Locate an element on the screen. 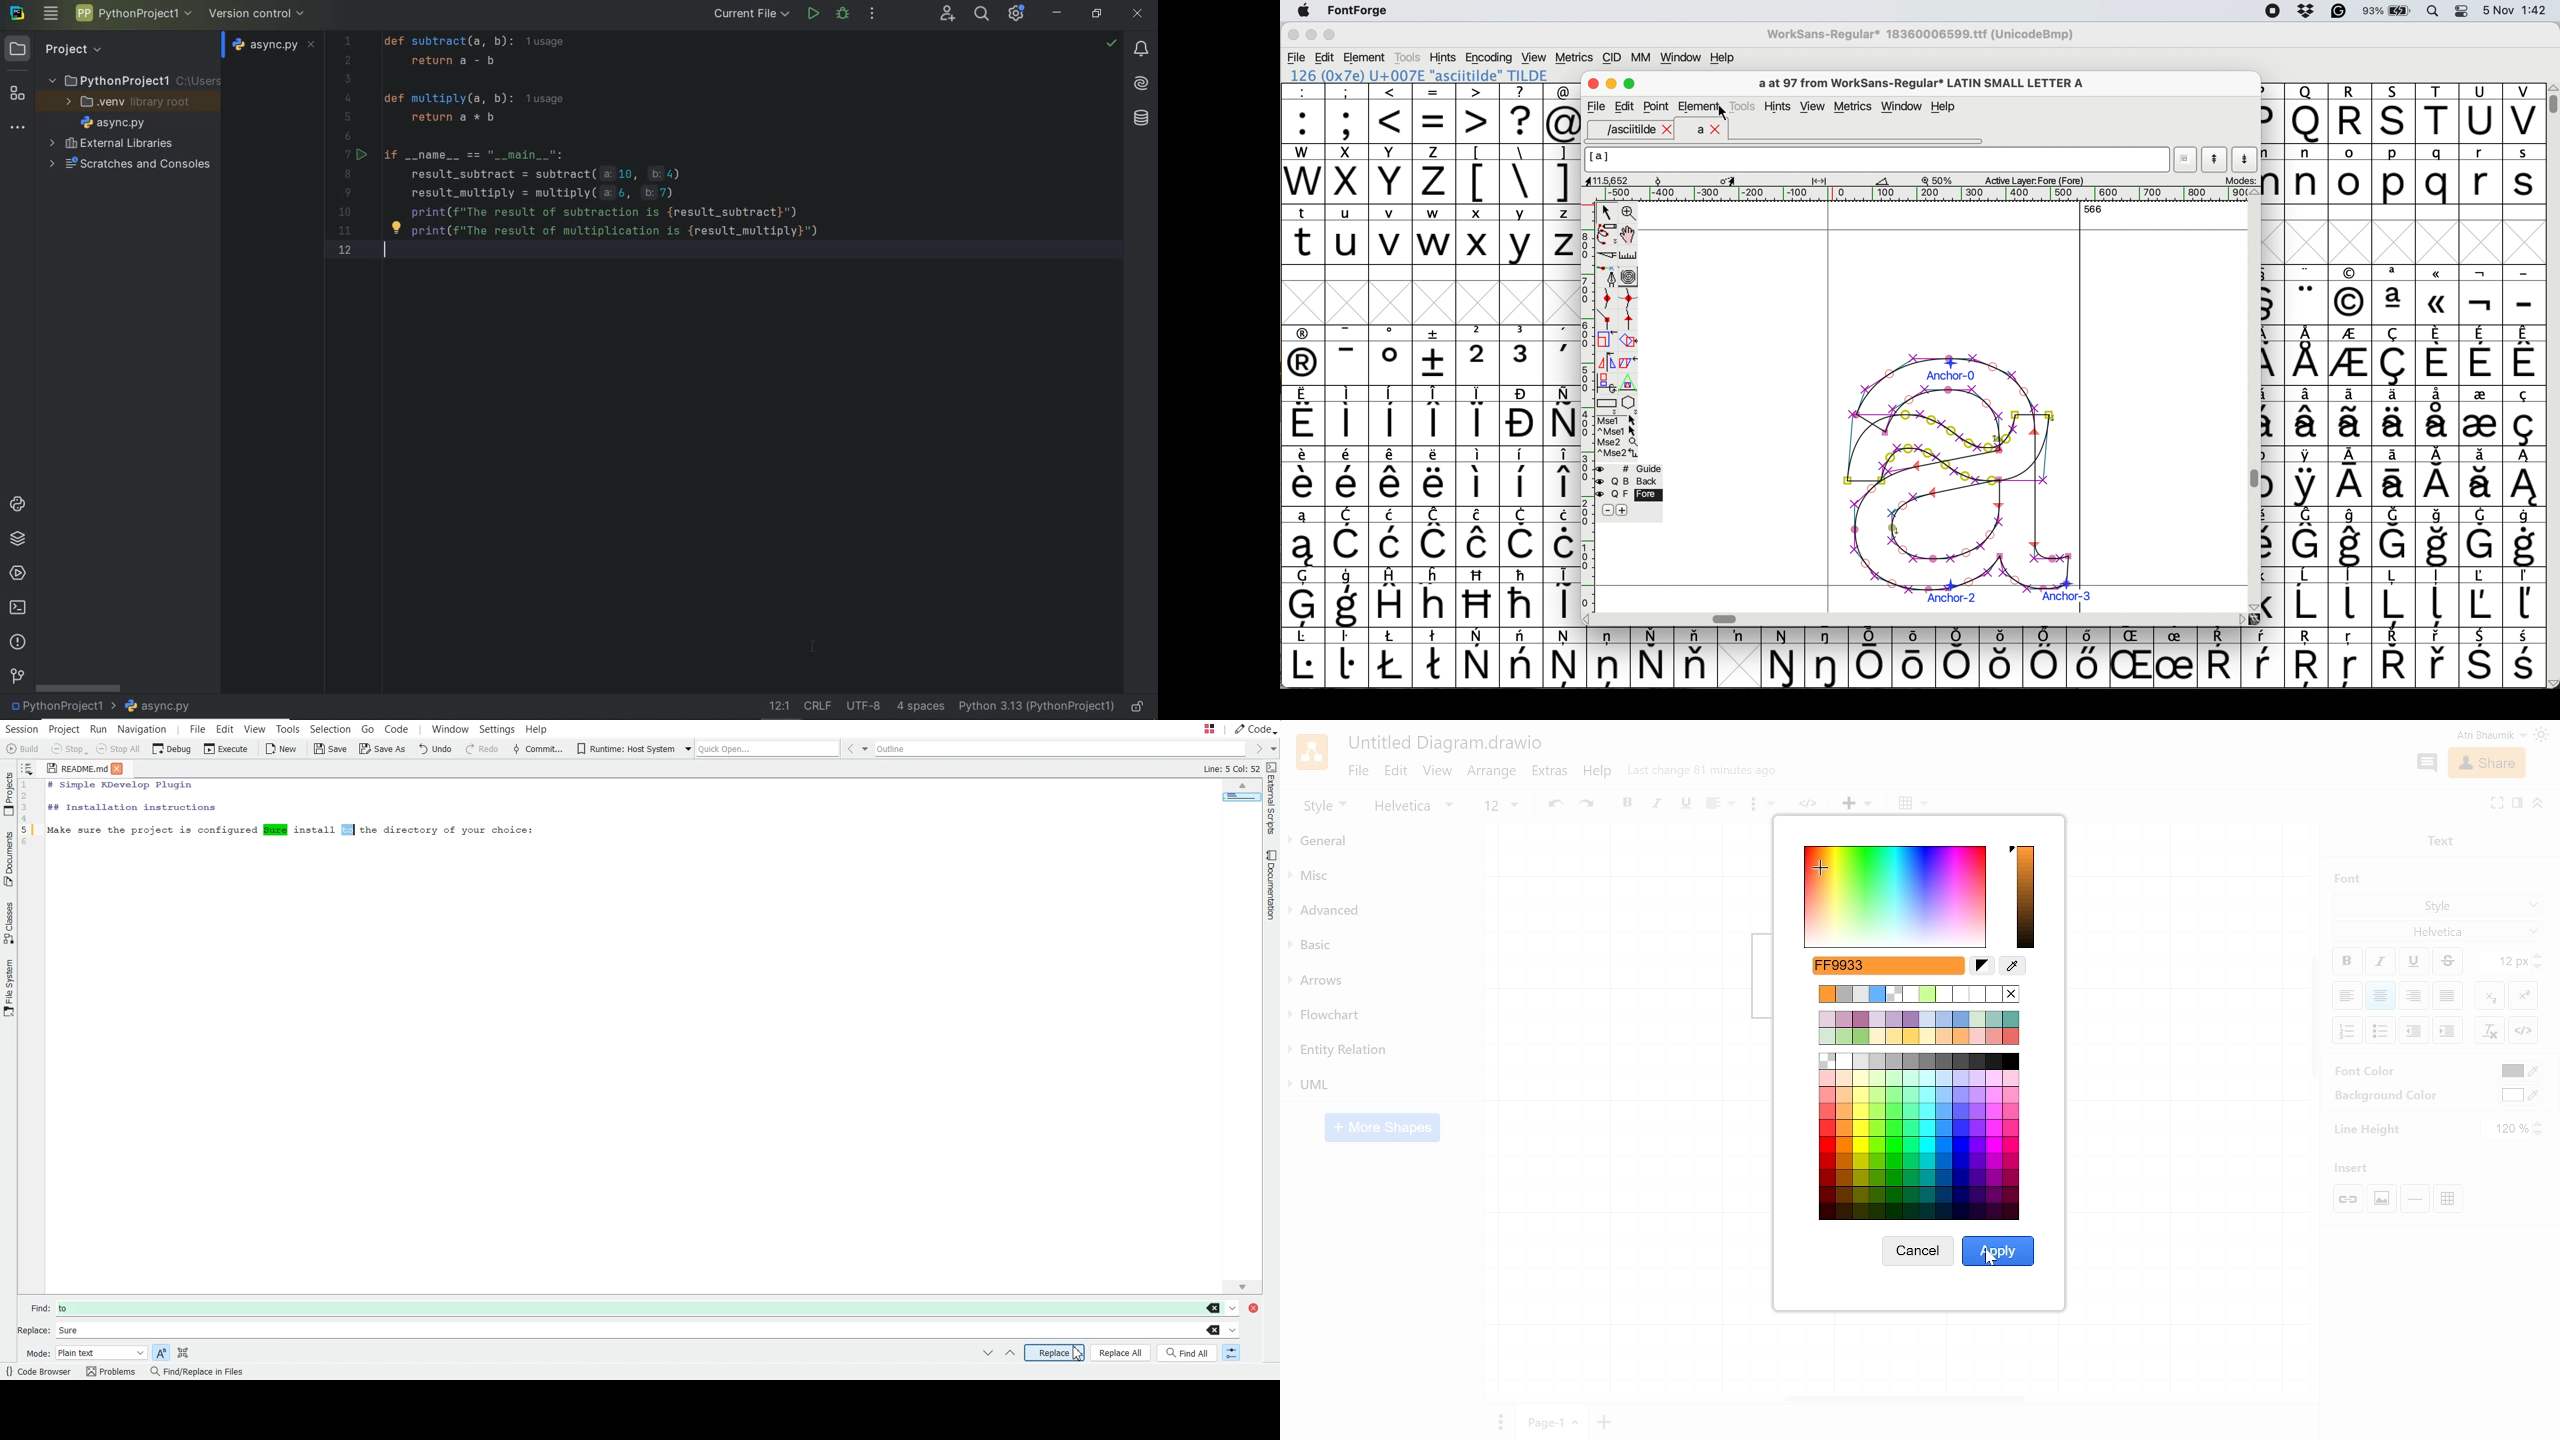 The image size is (2576, 1456). Decrease indent is located at coordinates (2447, 1030).